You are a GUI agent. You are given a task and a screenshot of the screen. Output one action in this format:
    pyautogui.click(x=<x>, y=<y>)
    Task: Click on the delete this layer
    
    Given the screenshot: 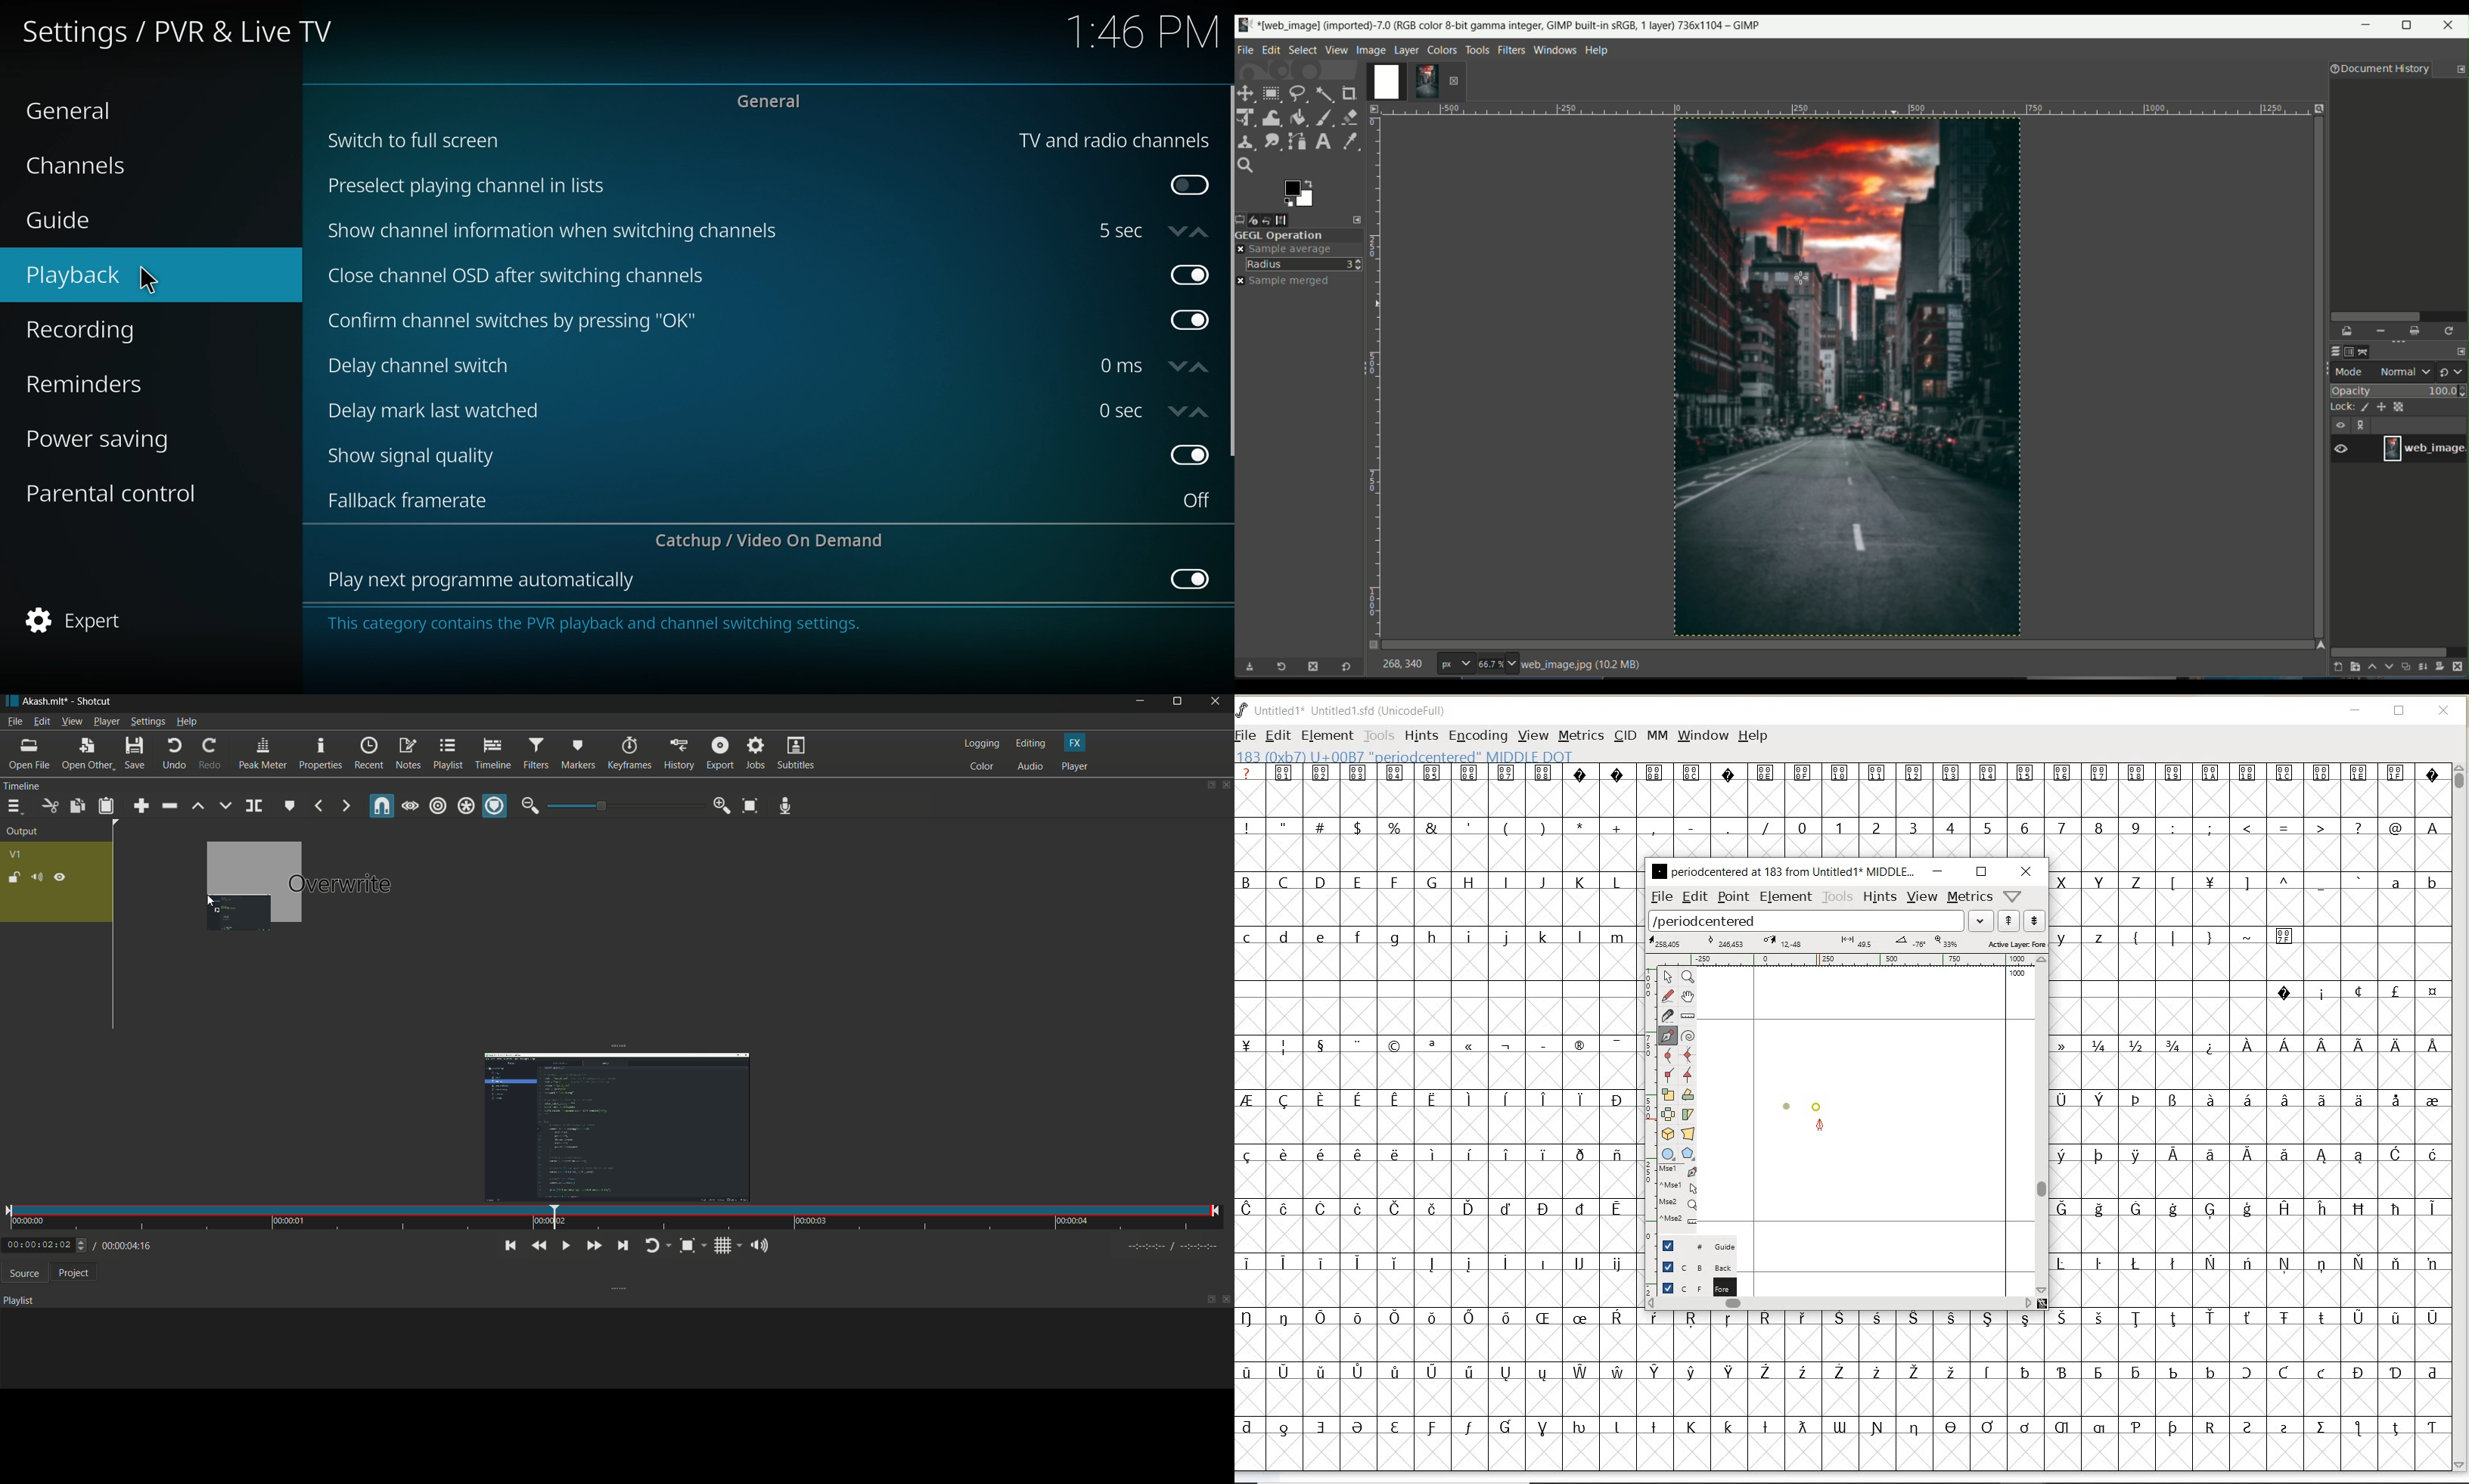 What is the action you would take?
    pyautogui.click(x=2461, y=666)
    